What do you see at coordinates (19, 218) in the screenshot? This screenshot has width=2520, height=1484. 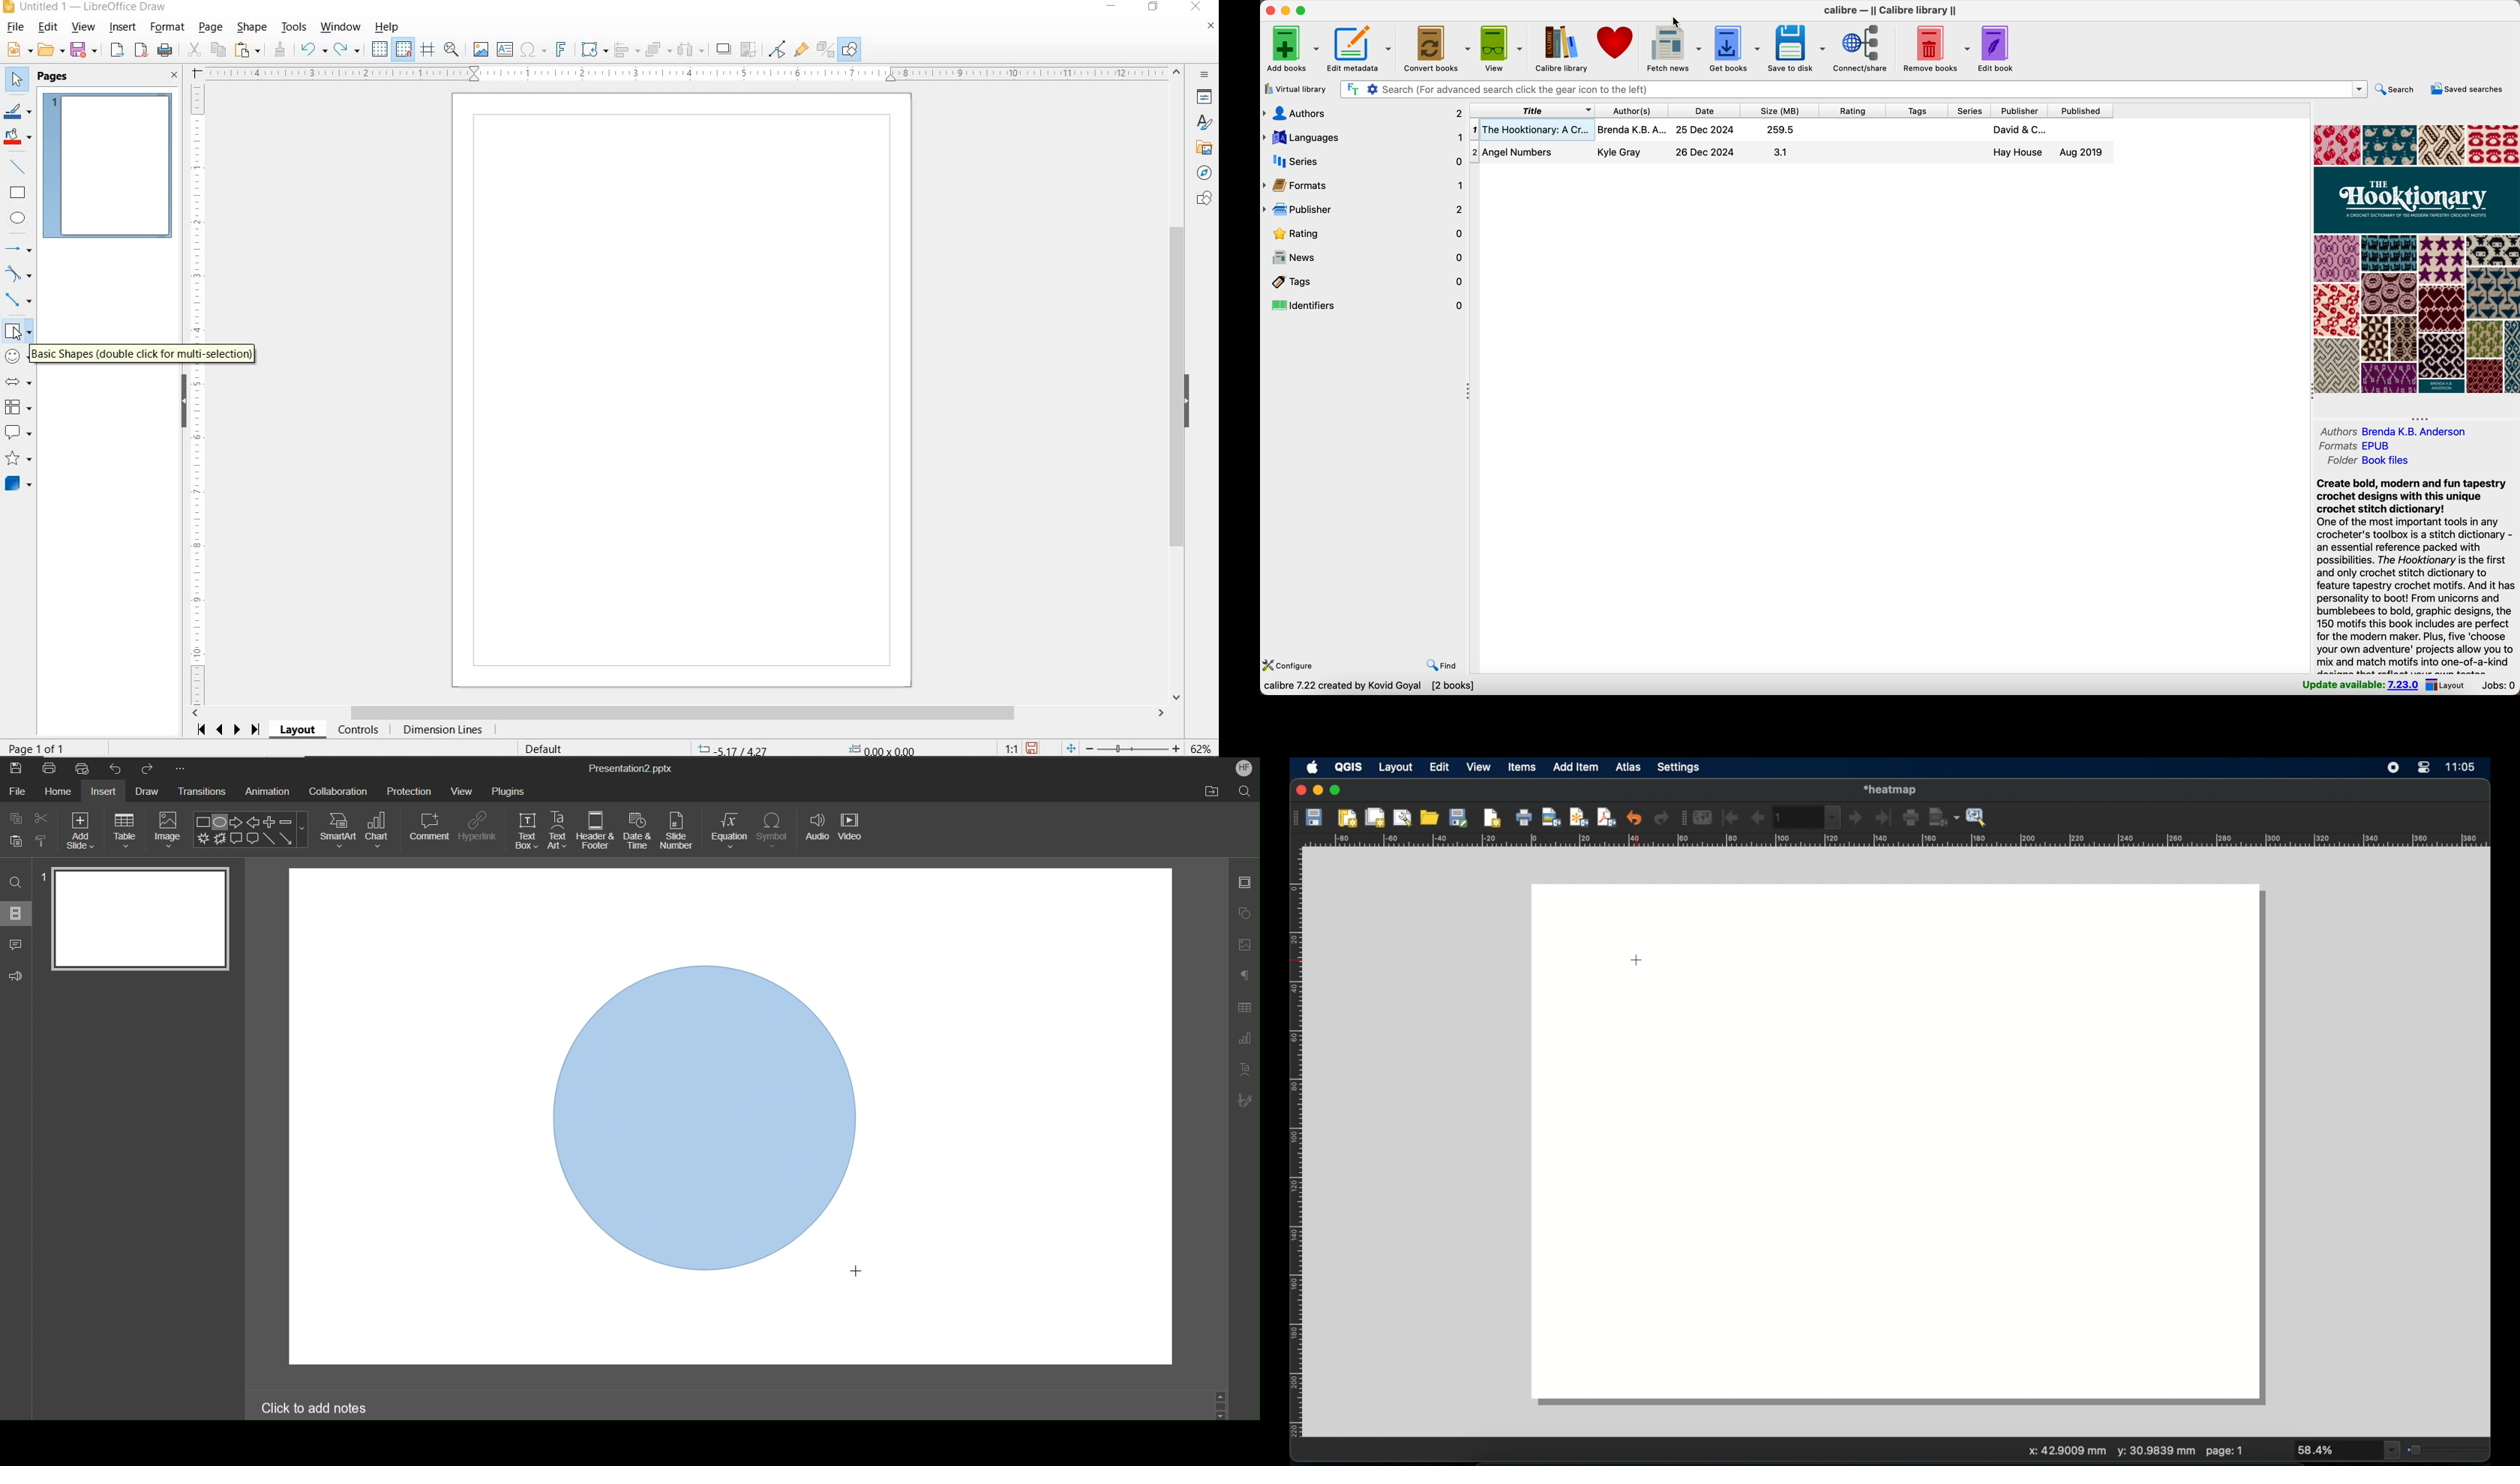 I see `ELLIPSE` at bounding box center [19, 218].